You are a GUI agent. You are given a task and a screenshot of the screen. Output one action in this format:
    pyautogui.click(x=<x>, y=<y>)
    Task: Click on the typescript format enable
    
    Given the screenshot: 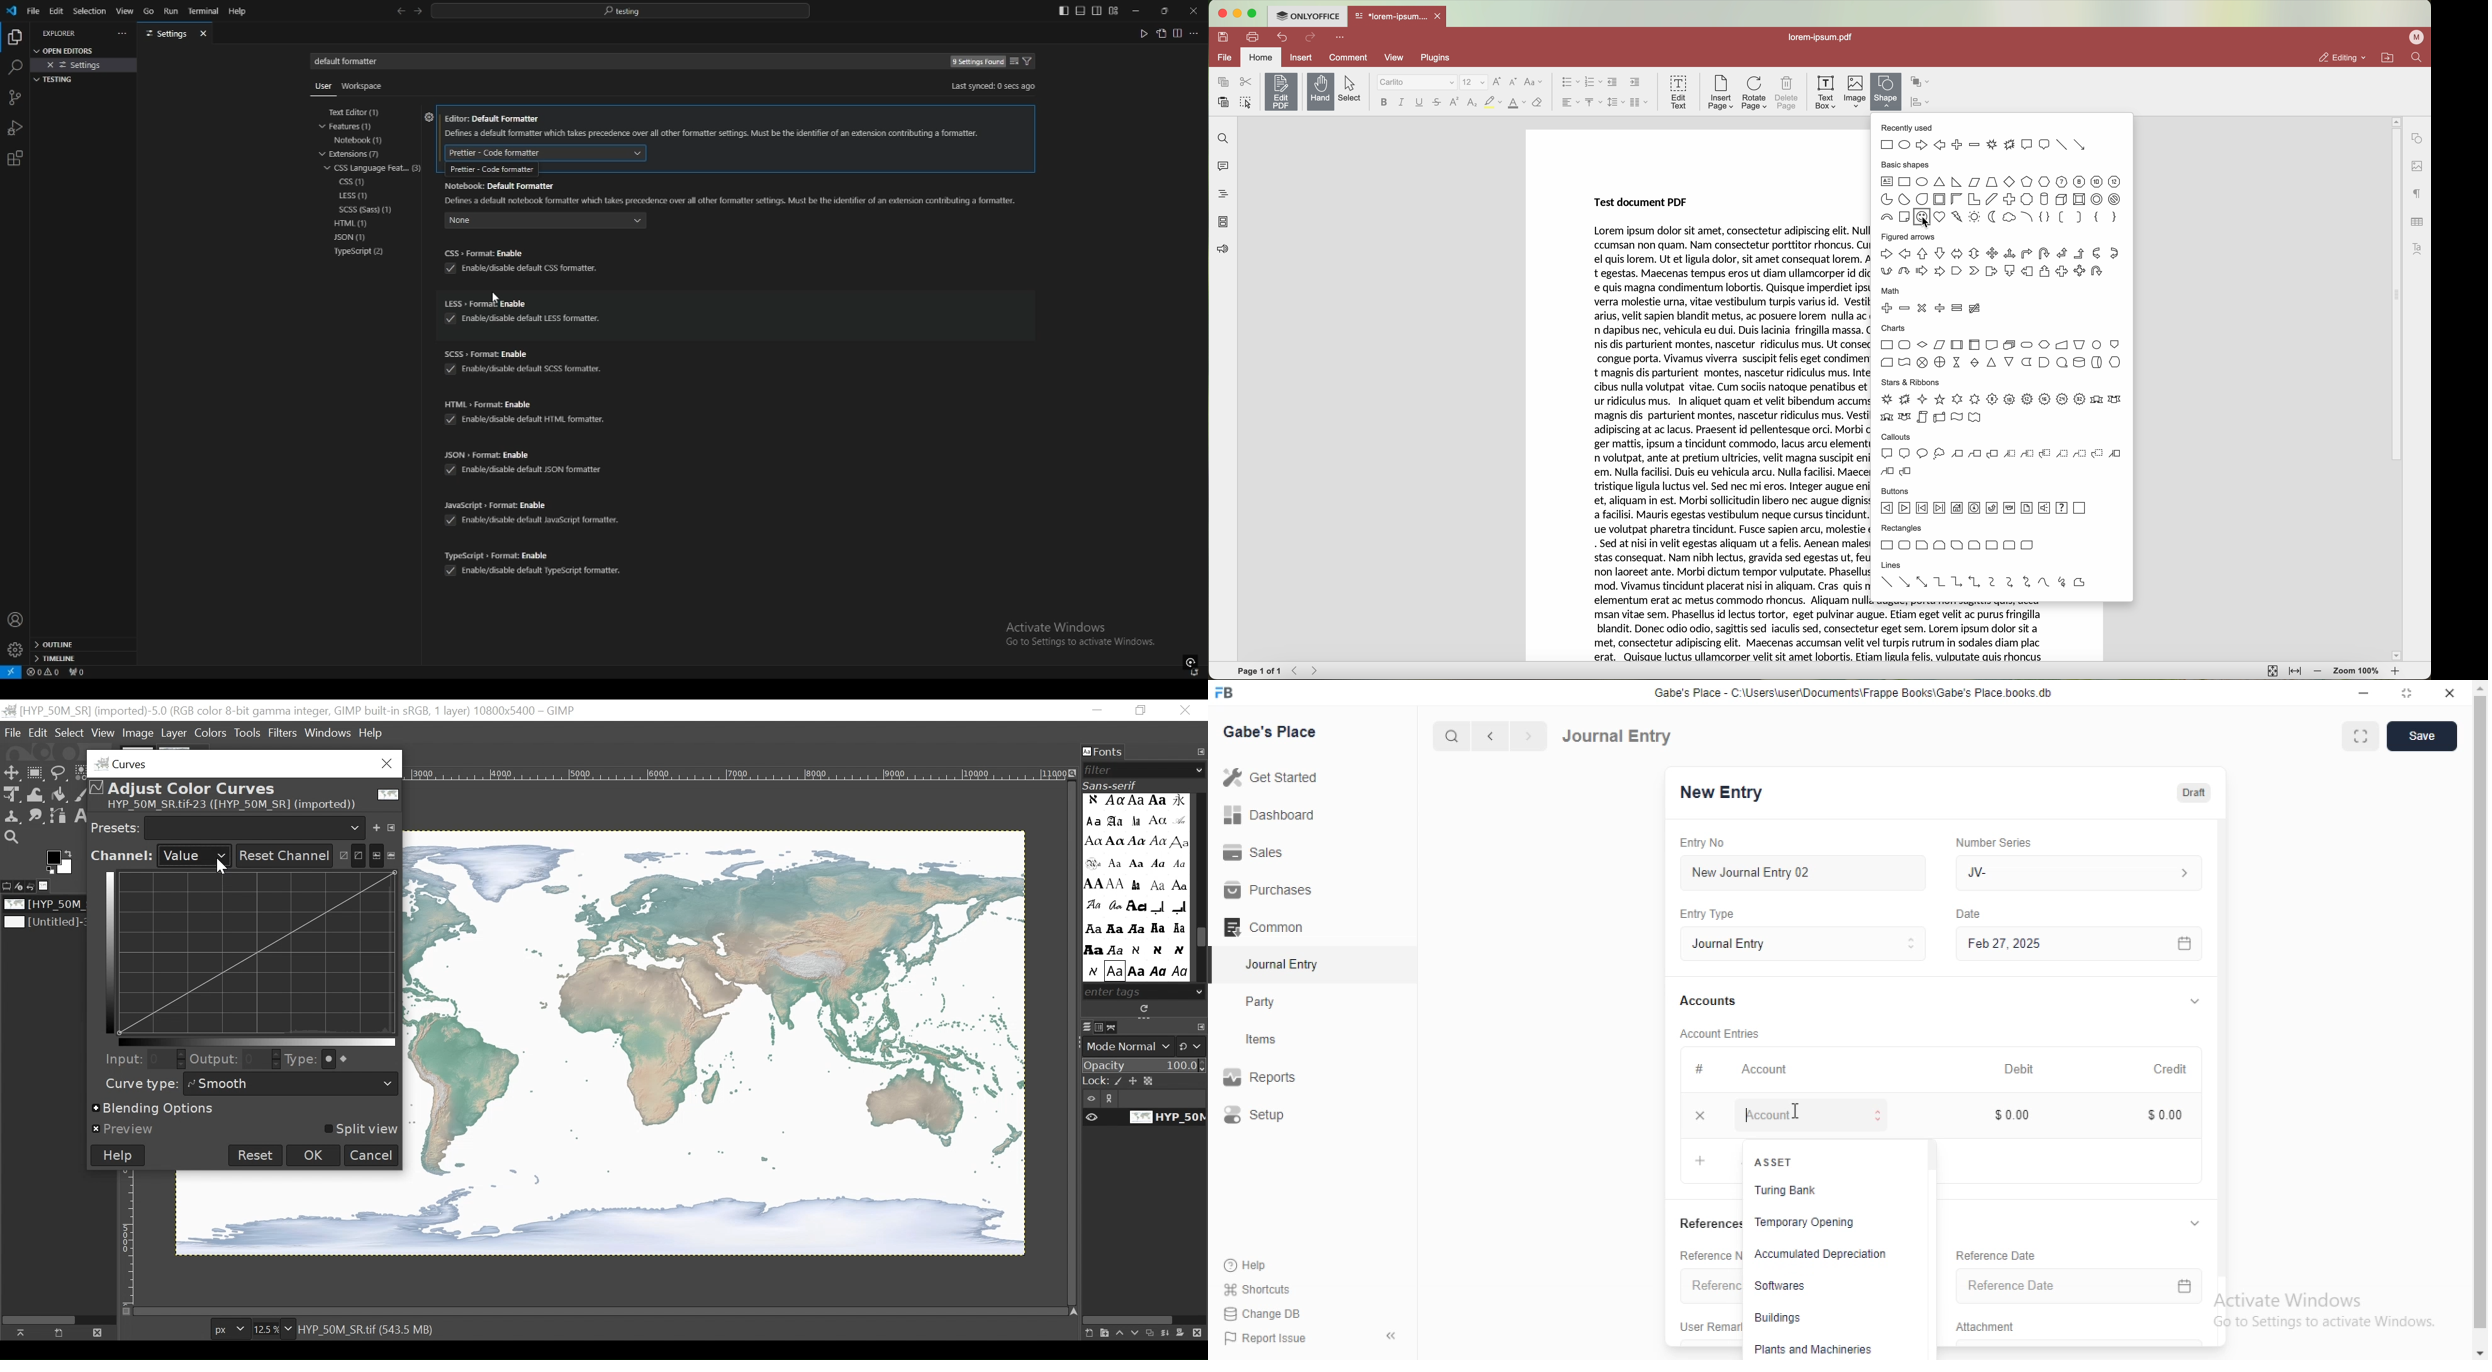 What is the action you would take?
    pyautogui.click(x=536, y=552)
    